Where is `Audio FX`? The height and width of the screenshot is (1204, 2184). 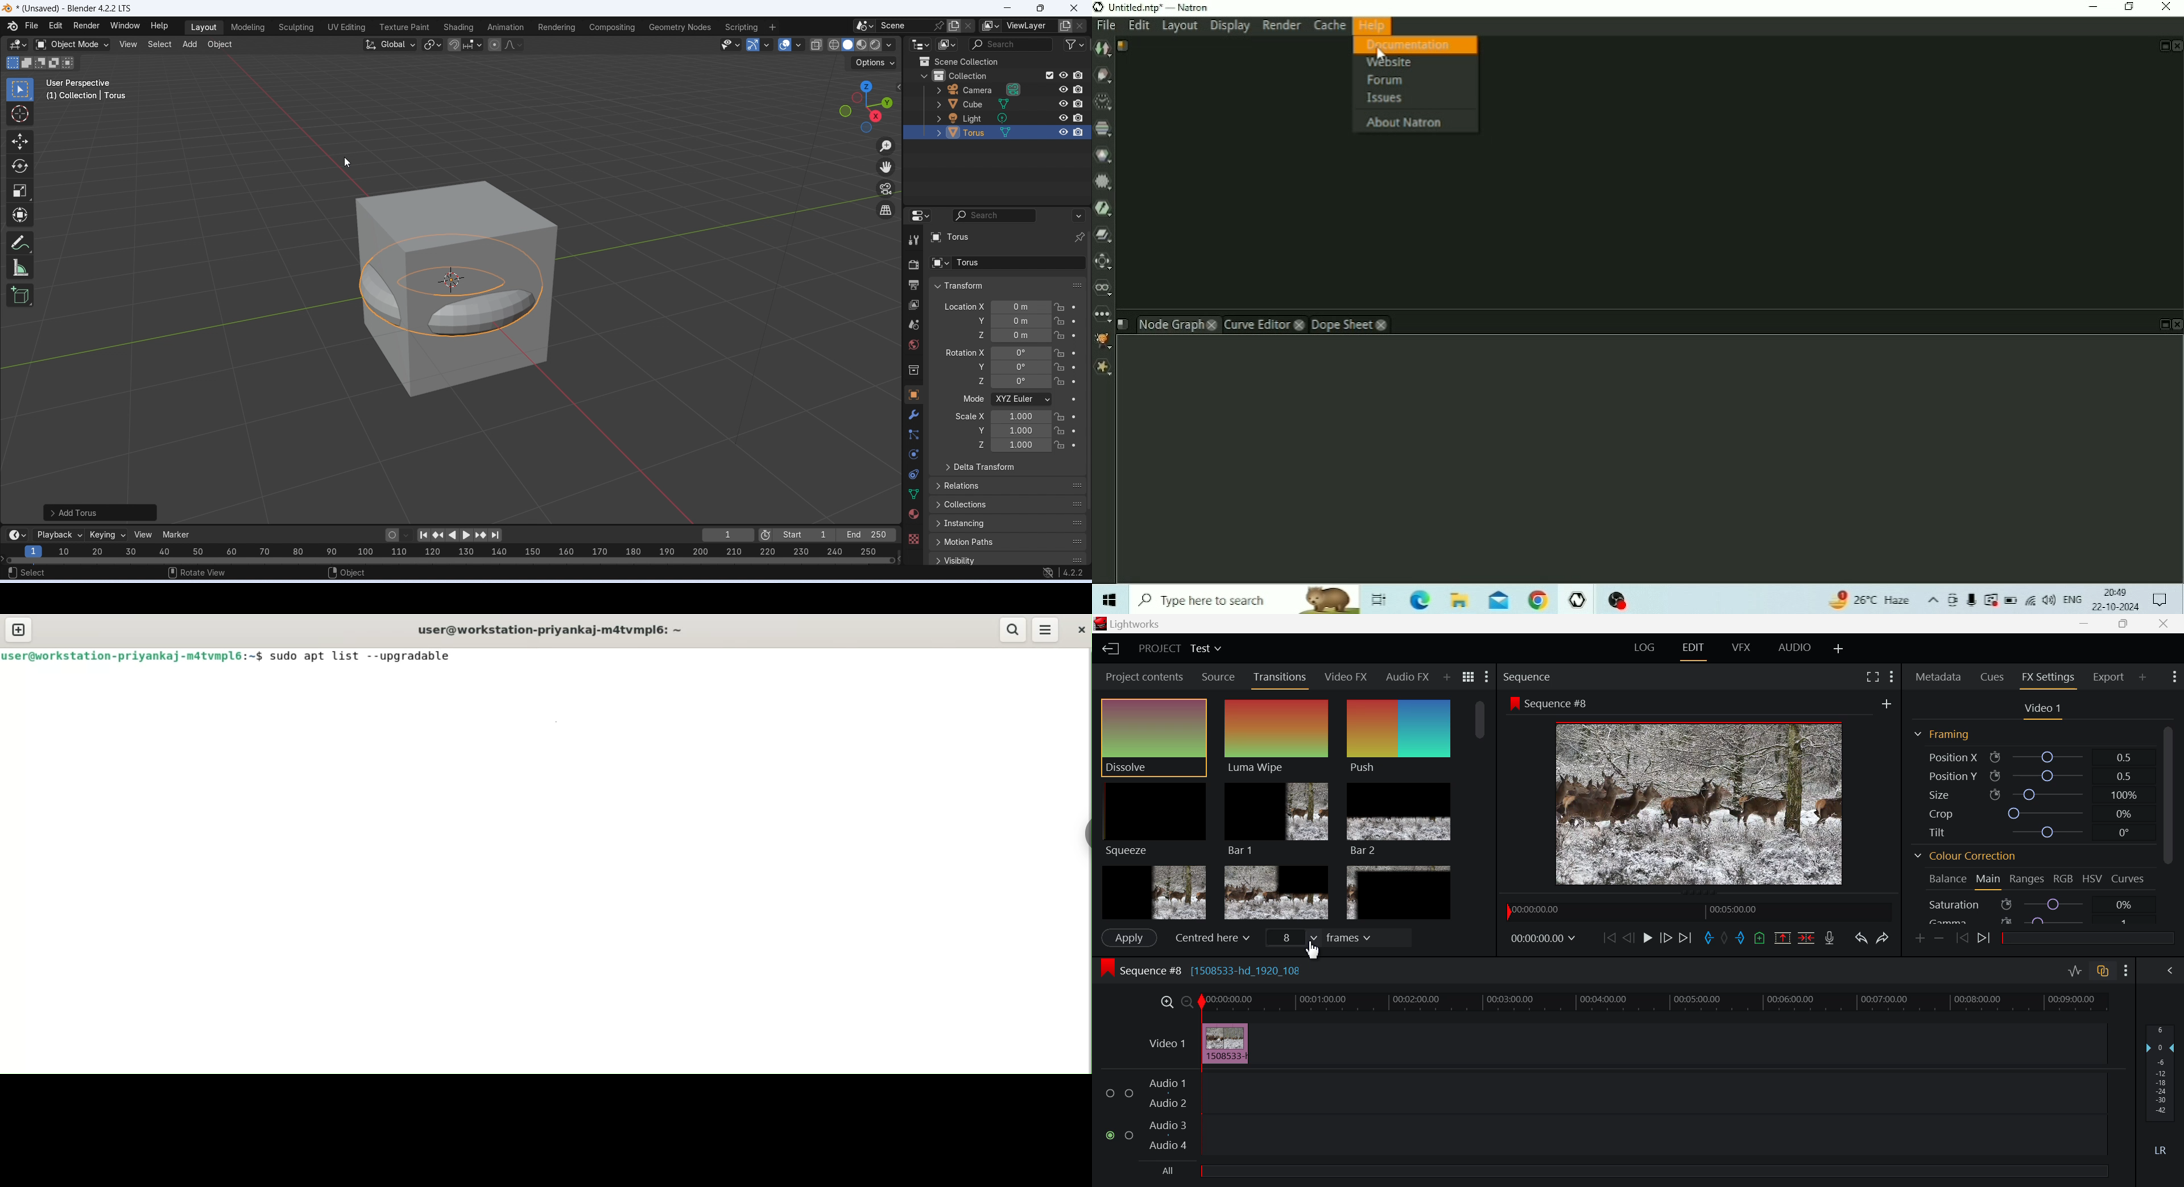 Audio FX is located at coordinates (1407, 674).